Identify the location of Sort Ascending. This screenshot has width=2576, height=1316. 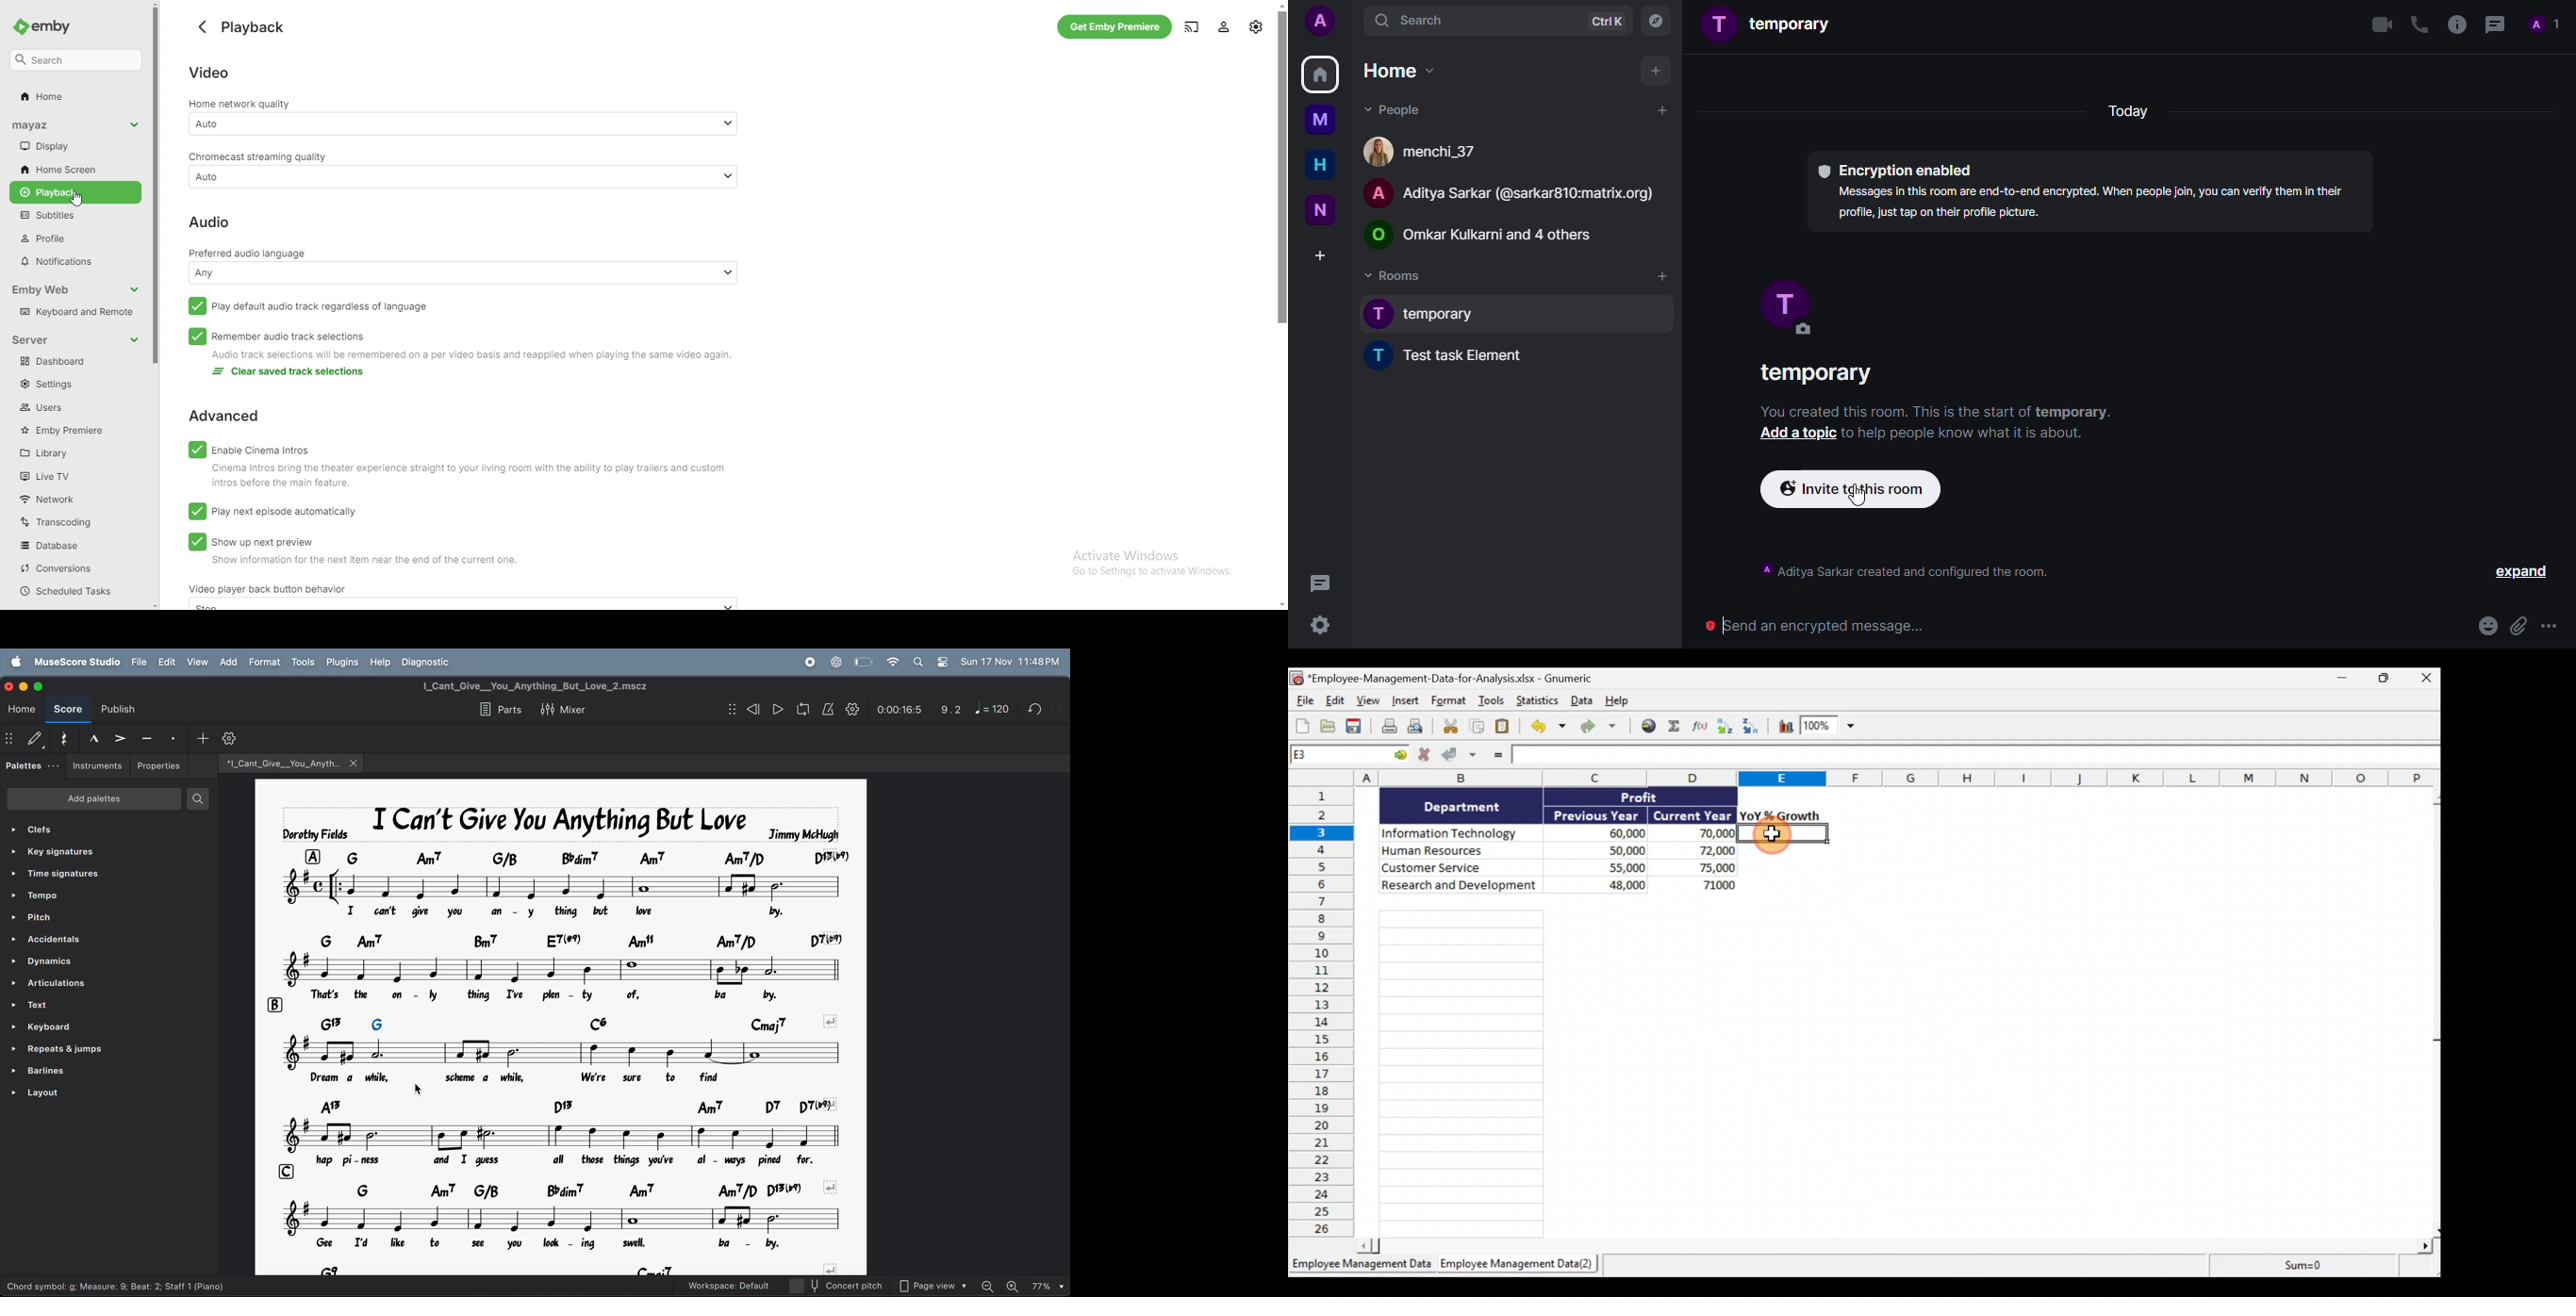
(1726, 728).